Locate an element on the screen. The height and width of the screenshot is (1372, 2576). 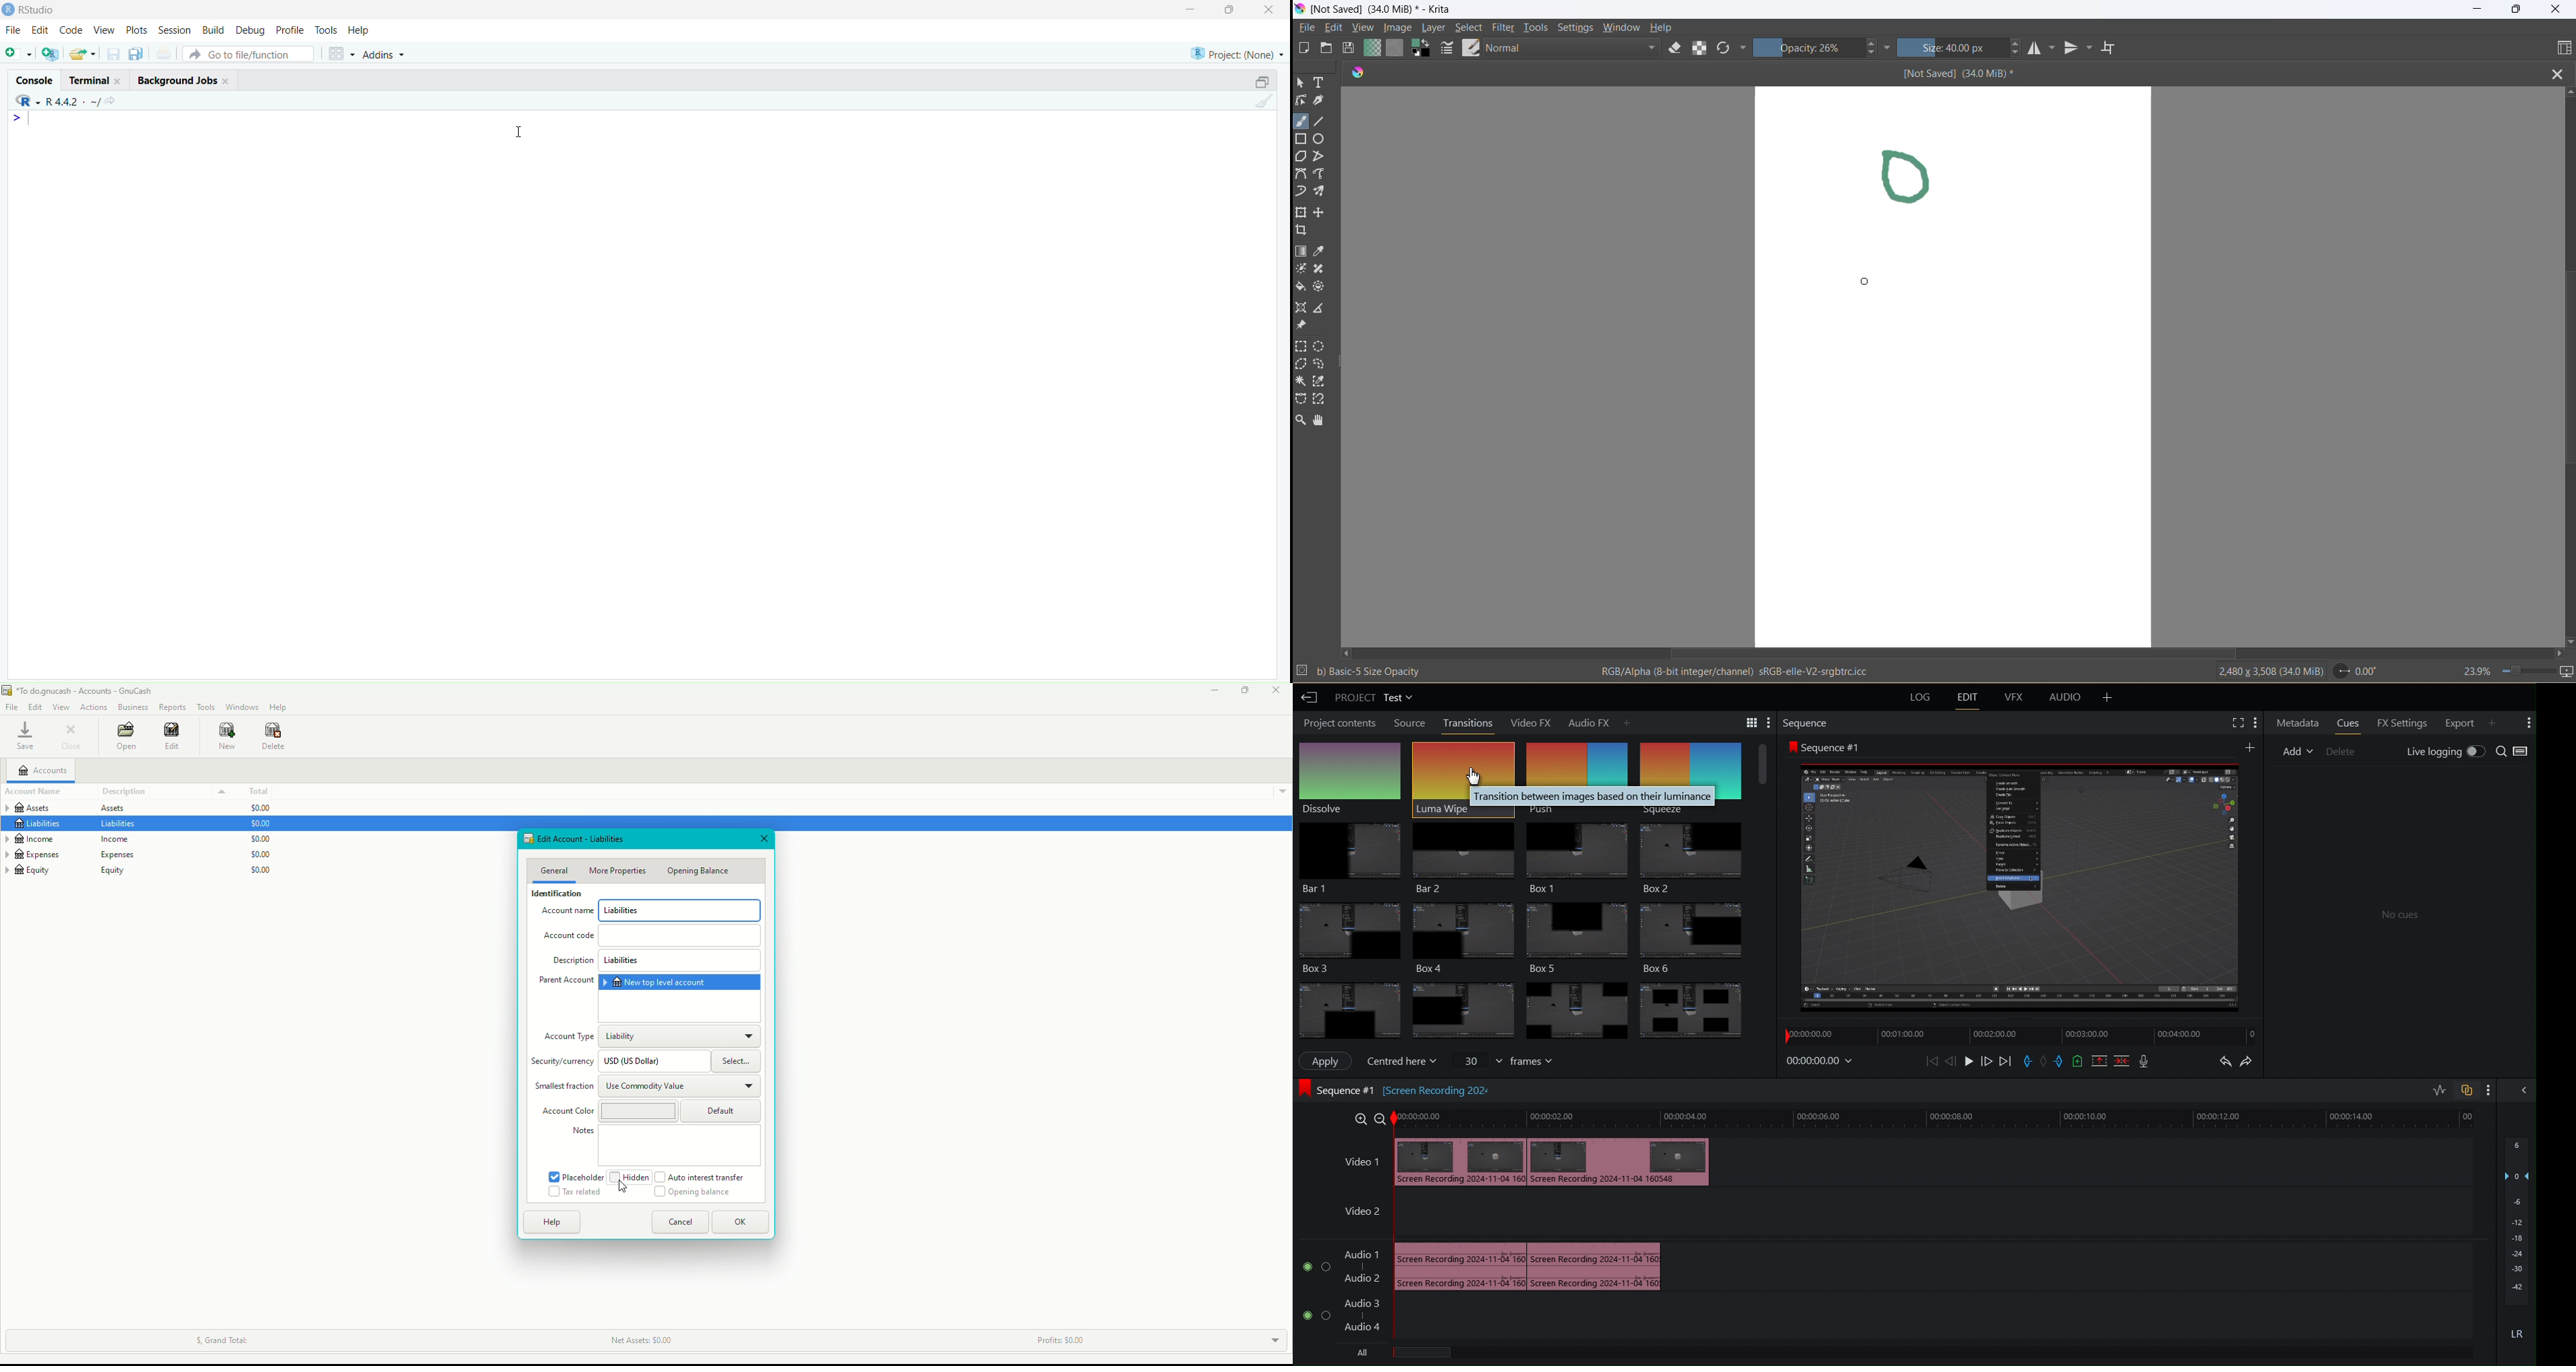
save is located at coordinates (112, 57).